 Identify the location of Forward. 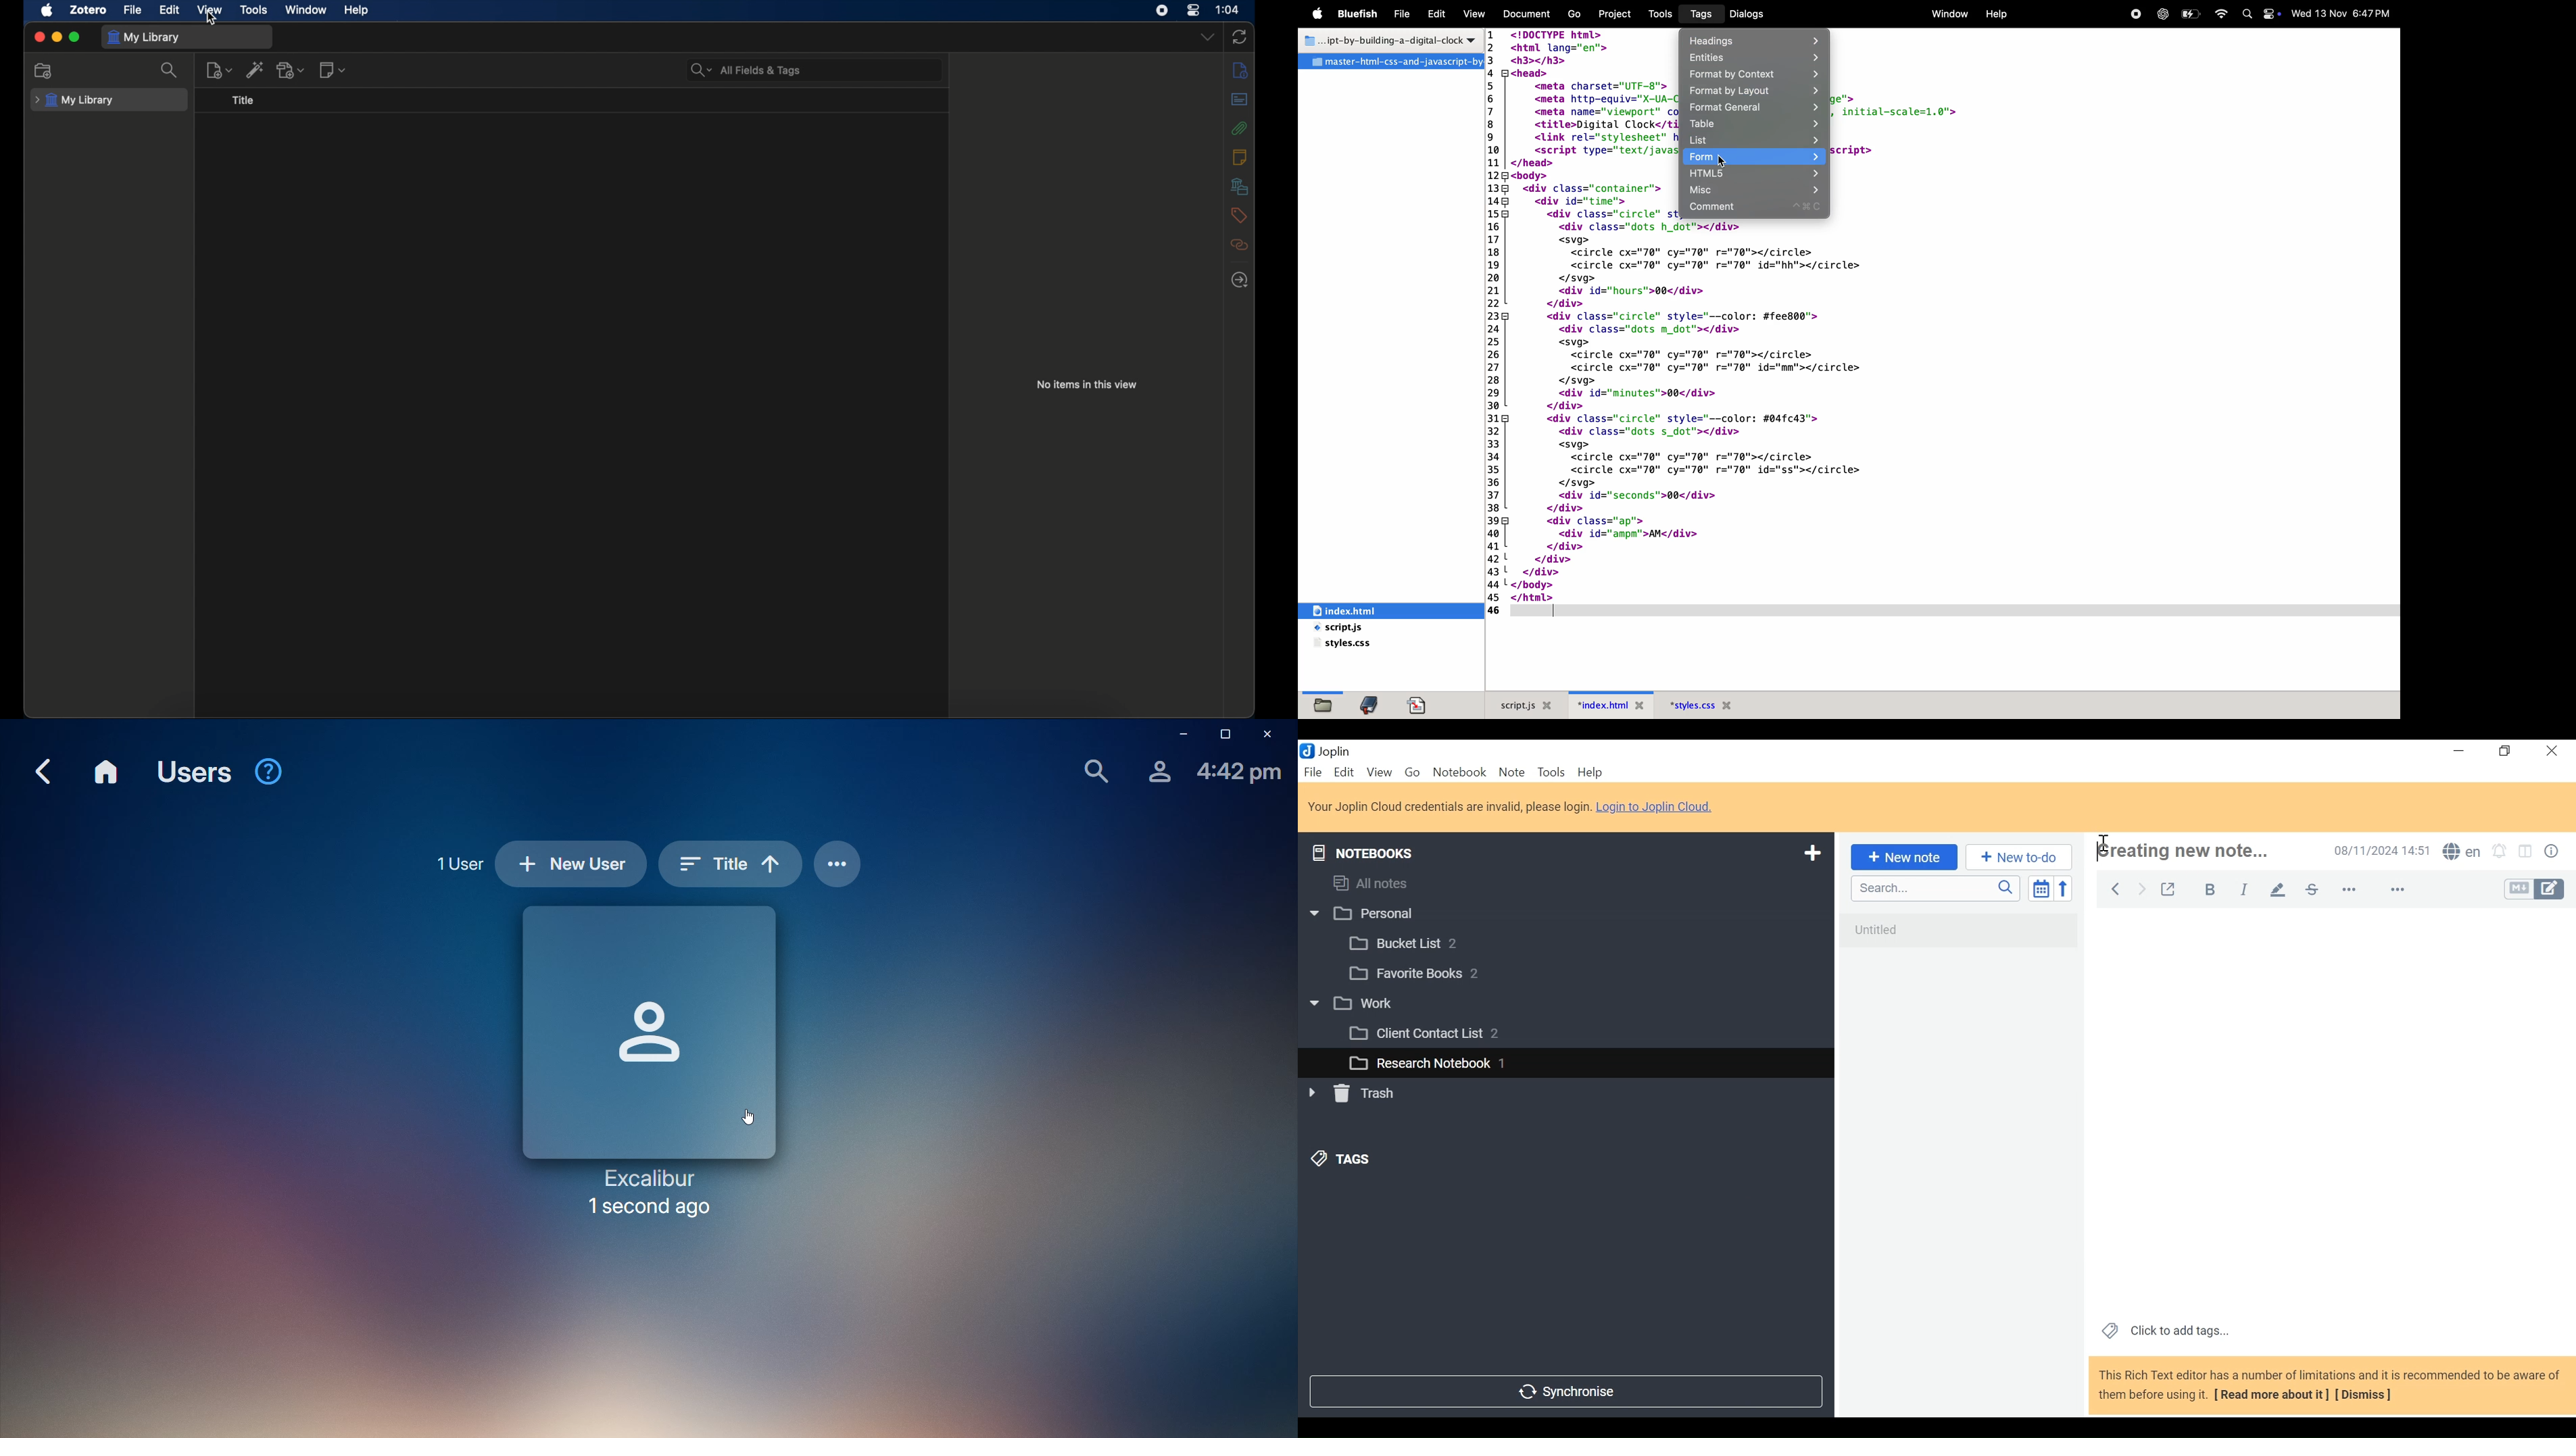
(2143, 887).